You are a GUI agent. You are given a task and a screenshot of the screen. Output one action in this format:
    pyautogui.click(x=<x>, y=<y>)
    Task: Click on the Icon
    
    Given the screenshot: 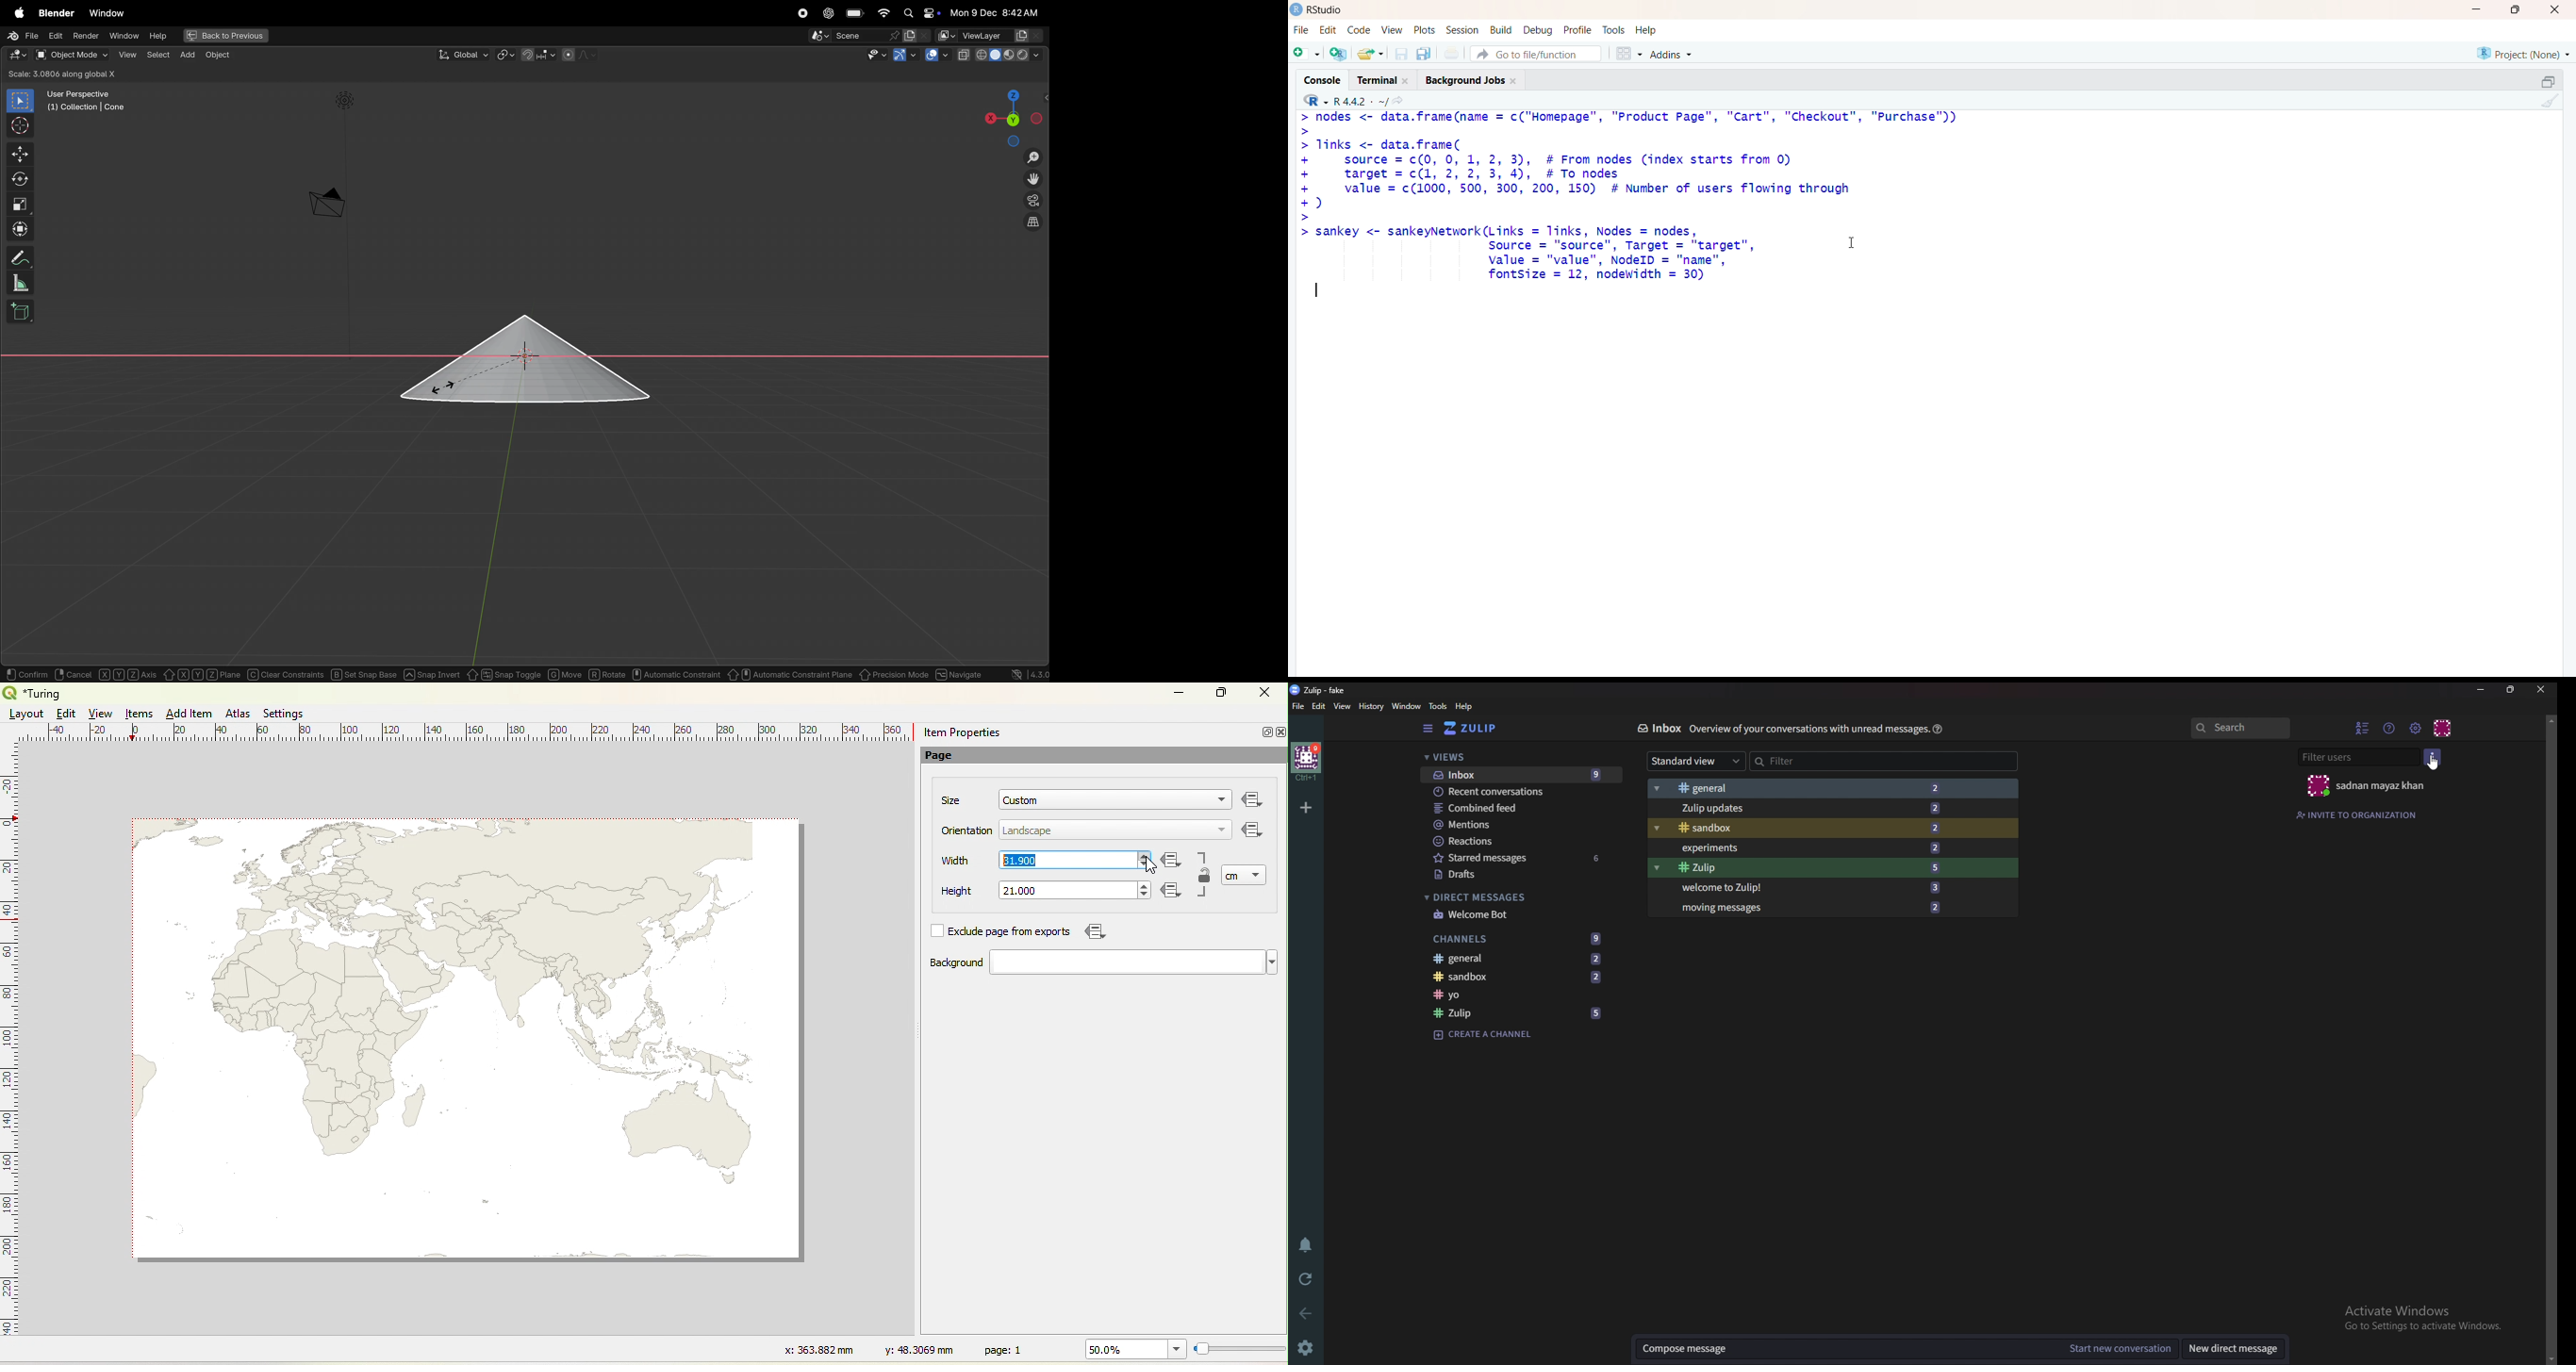 What is the action you would take?
    pyautogui.click(x=1093, y=931)
    